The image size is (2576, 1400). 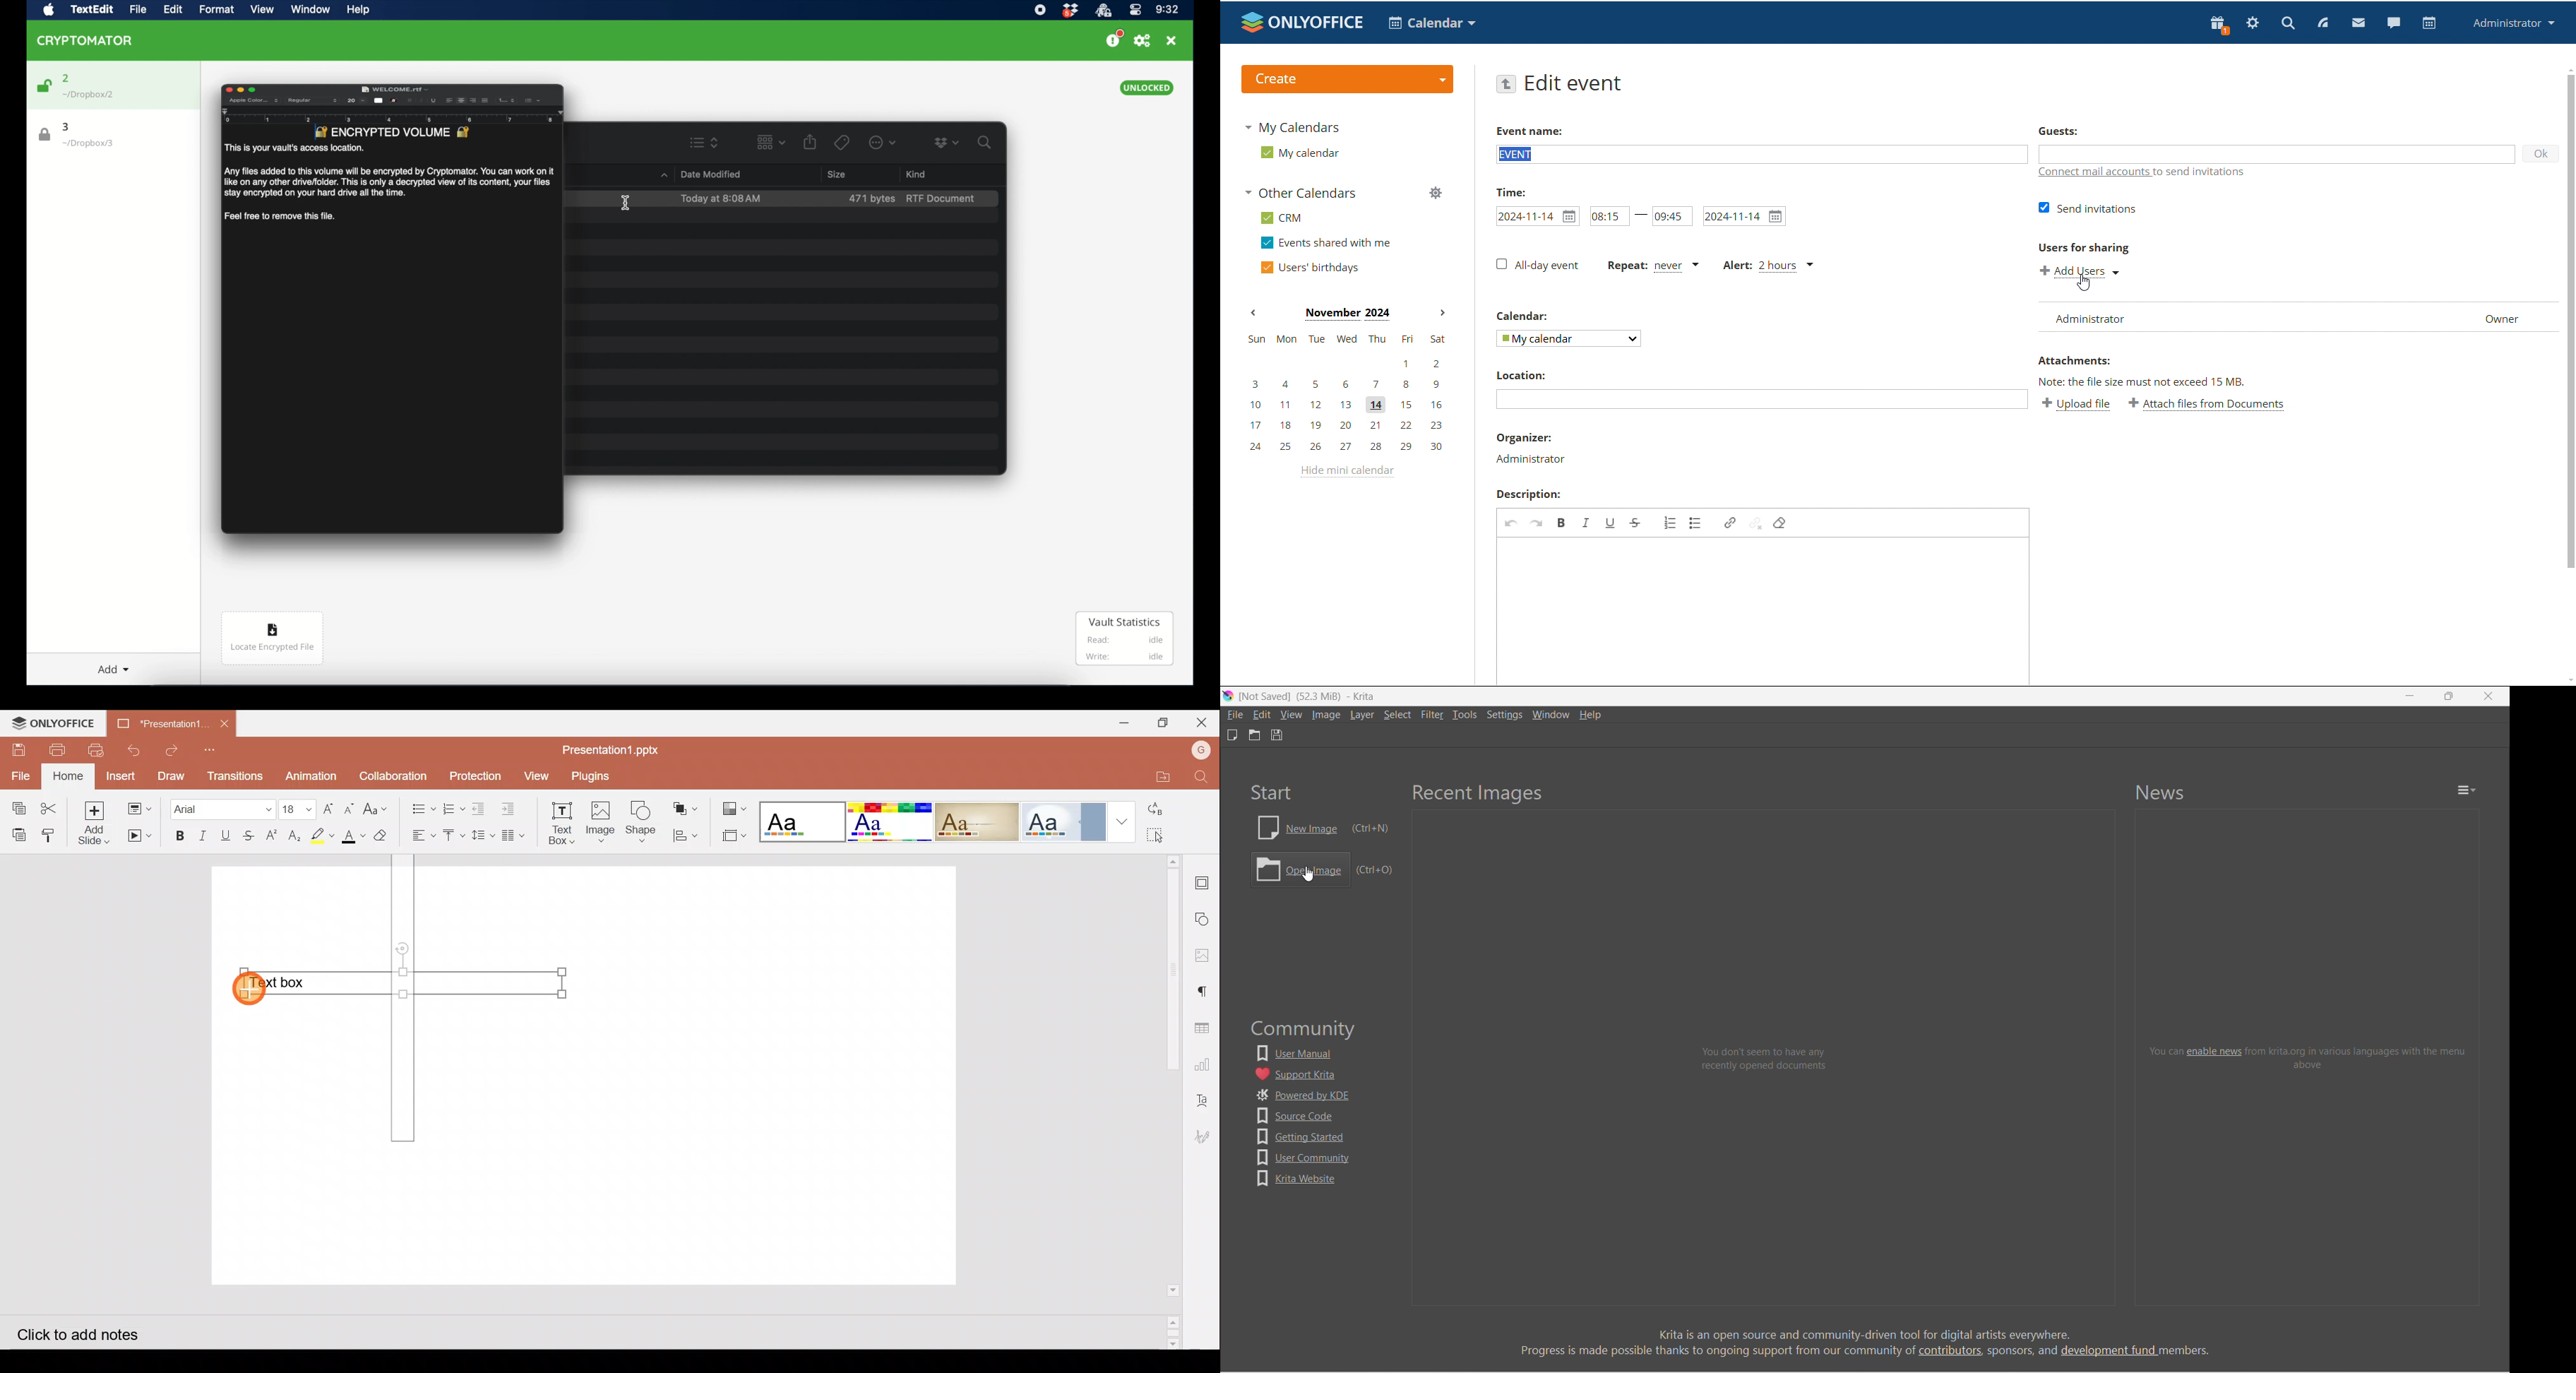 What do you see at coordinates (1204, 723) in the screenshot?
I see `Close` at bounding box center [1204, 723].